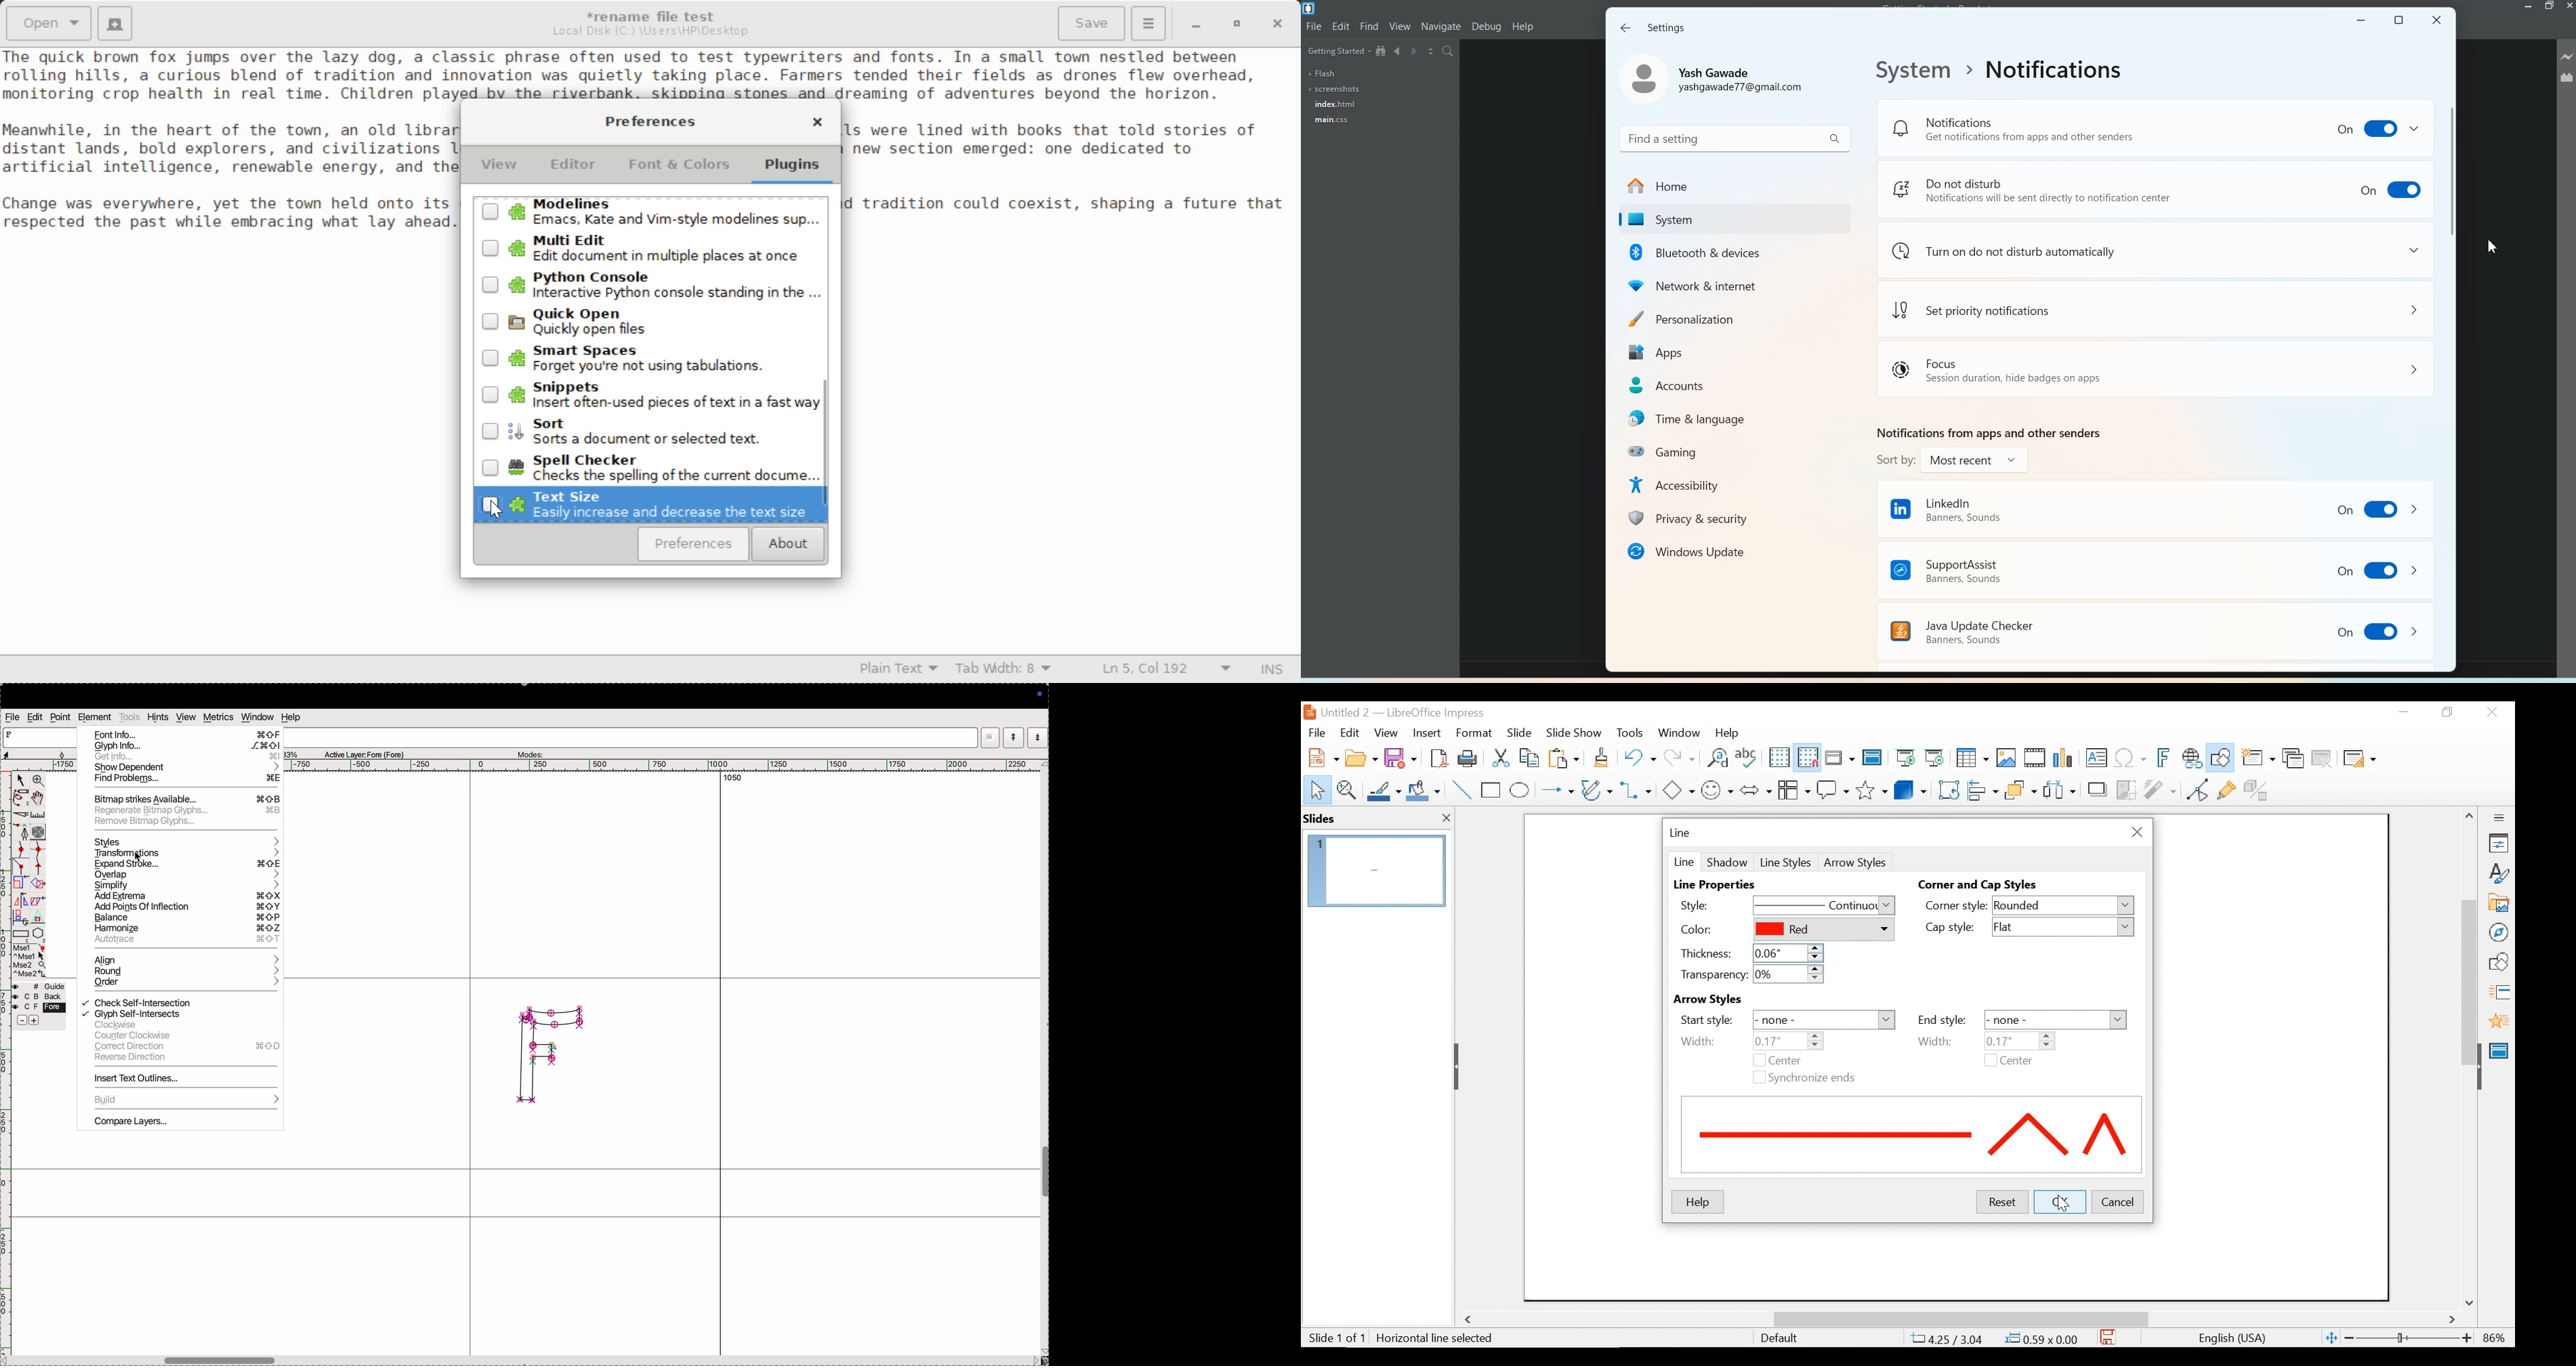 Image resolution: width=2576 pixels, height=1372 pixels. I want to click on File Name , so click(655, 14).